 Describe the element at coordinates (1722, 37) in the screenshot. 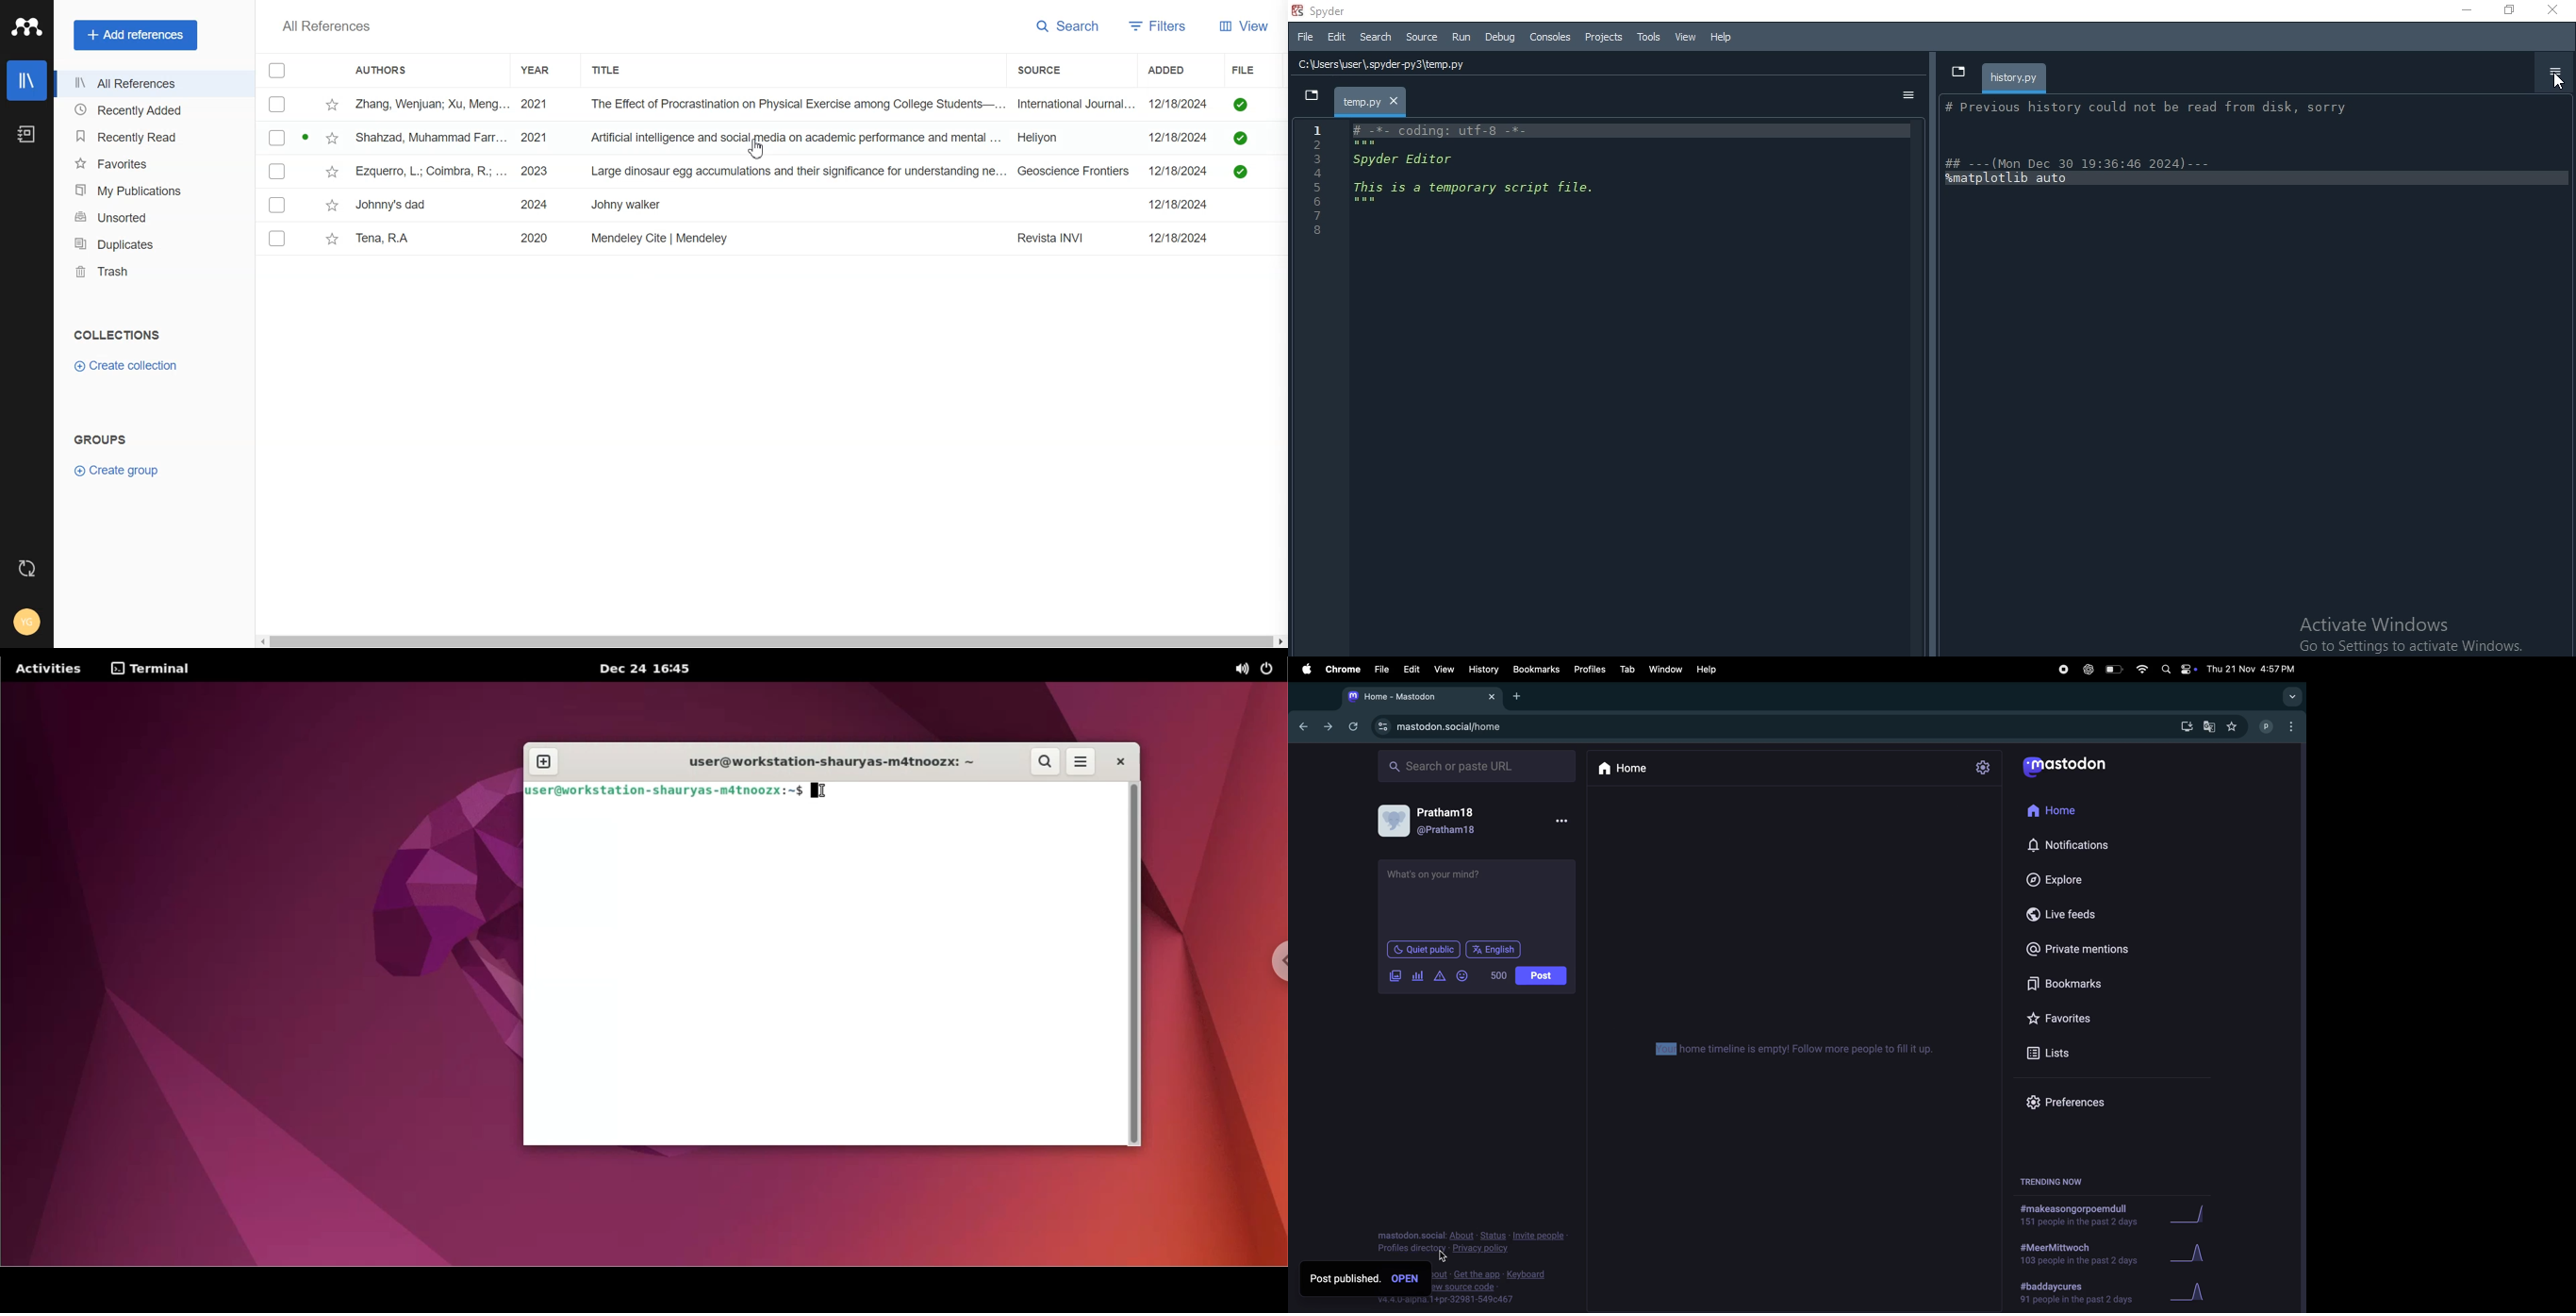

I see `Help` at that location.